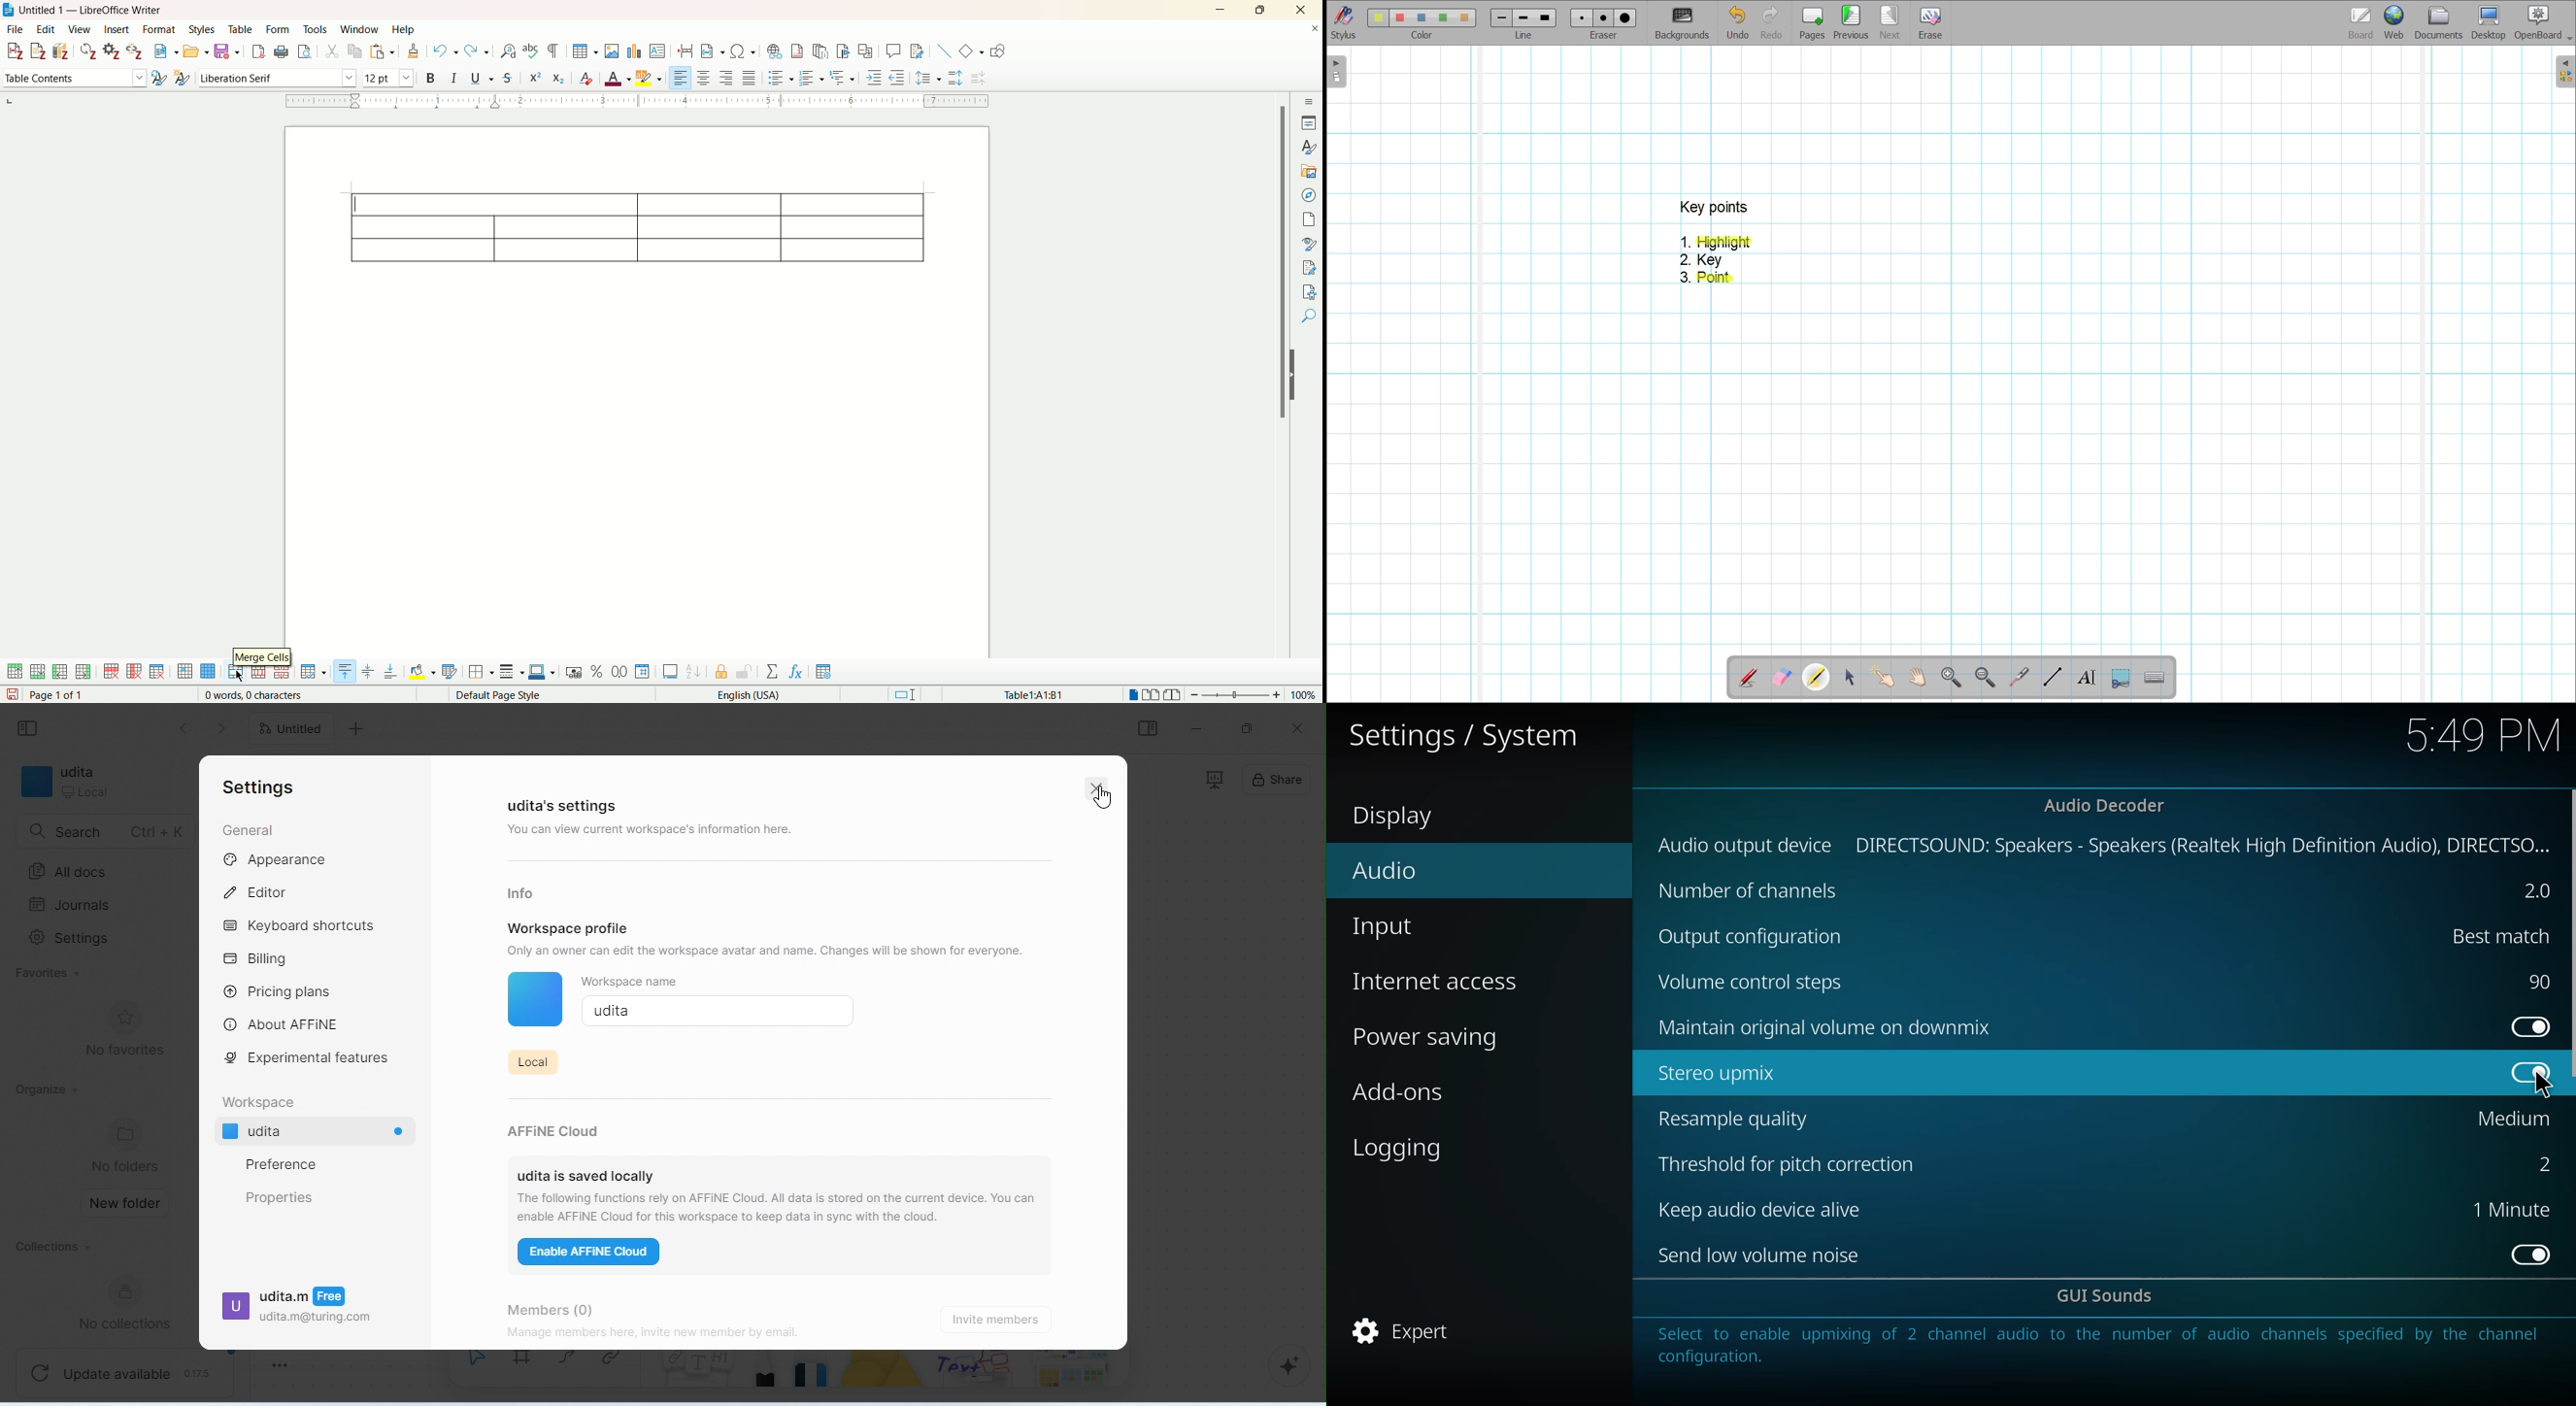 Image resolution: width=2576 pixels, height=1428 pixels. Describe the element at coordinates (1783, 678) in the screenshot. I see `Erase annotation` at that location.